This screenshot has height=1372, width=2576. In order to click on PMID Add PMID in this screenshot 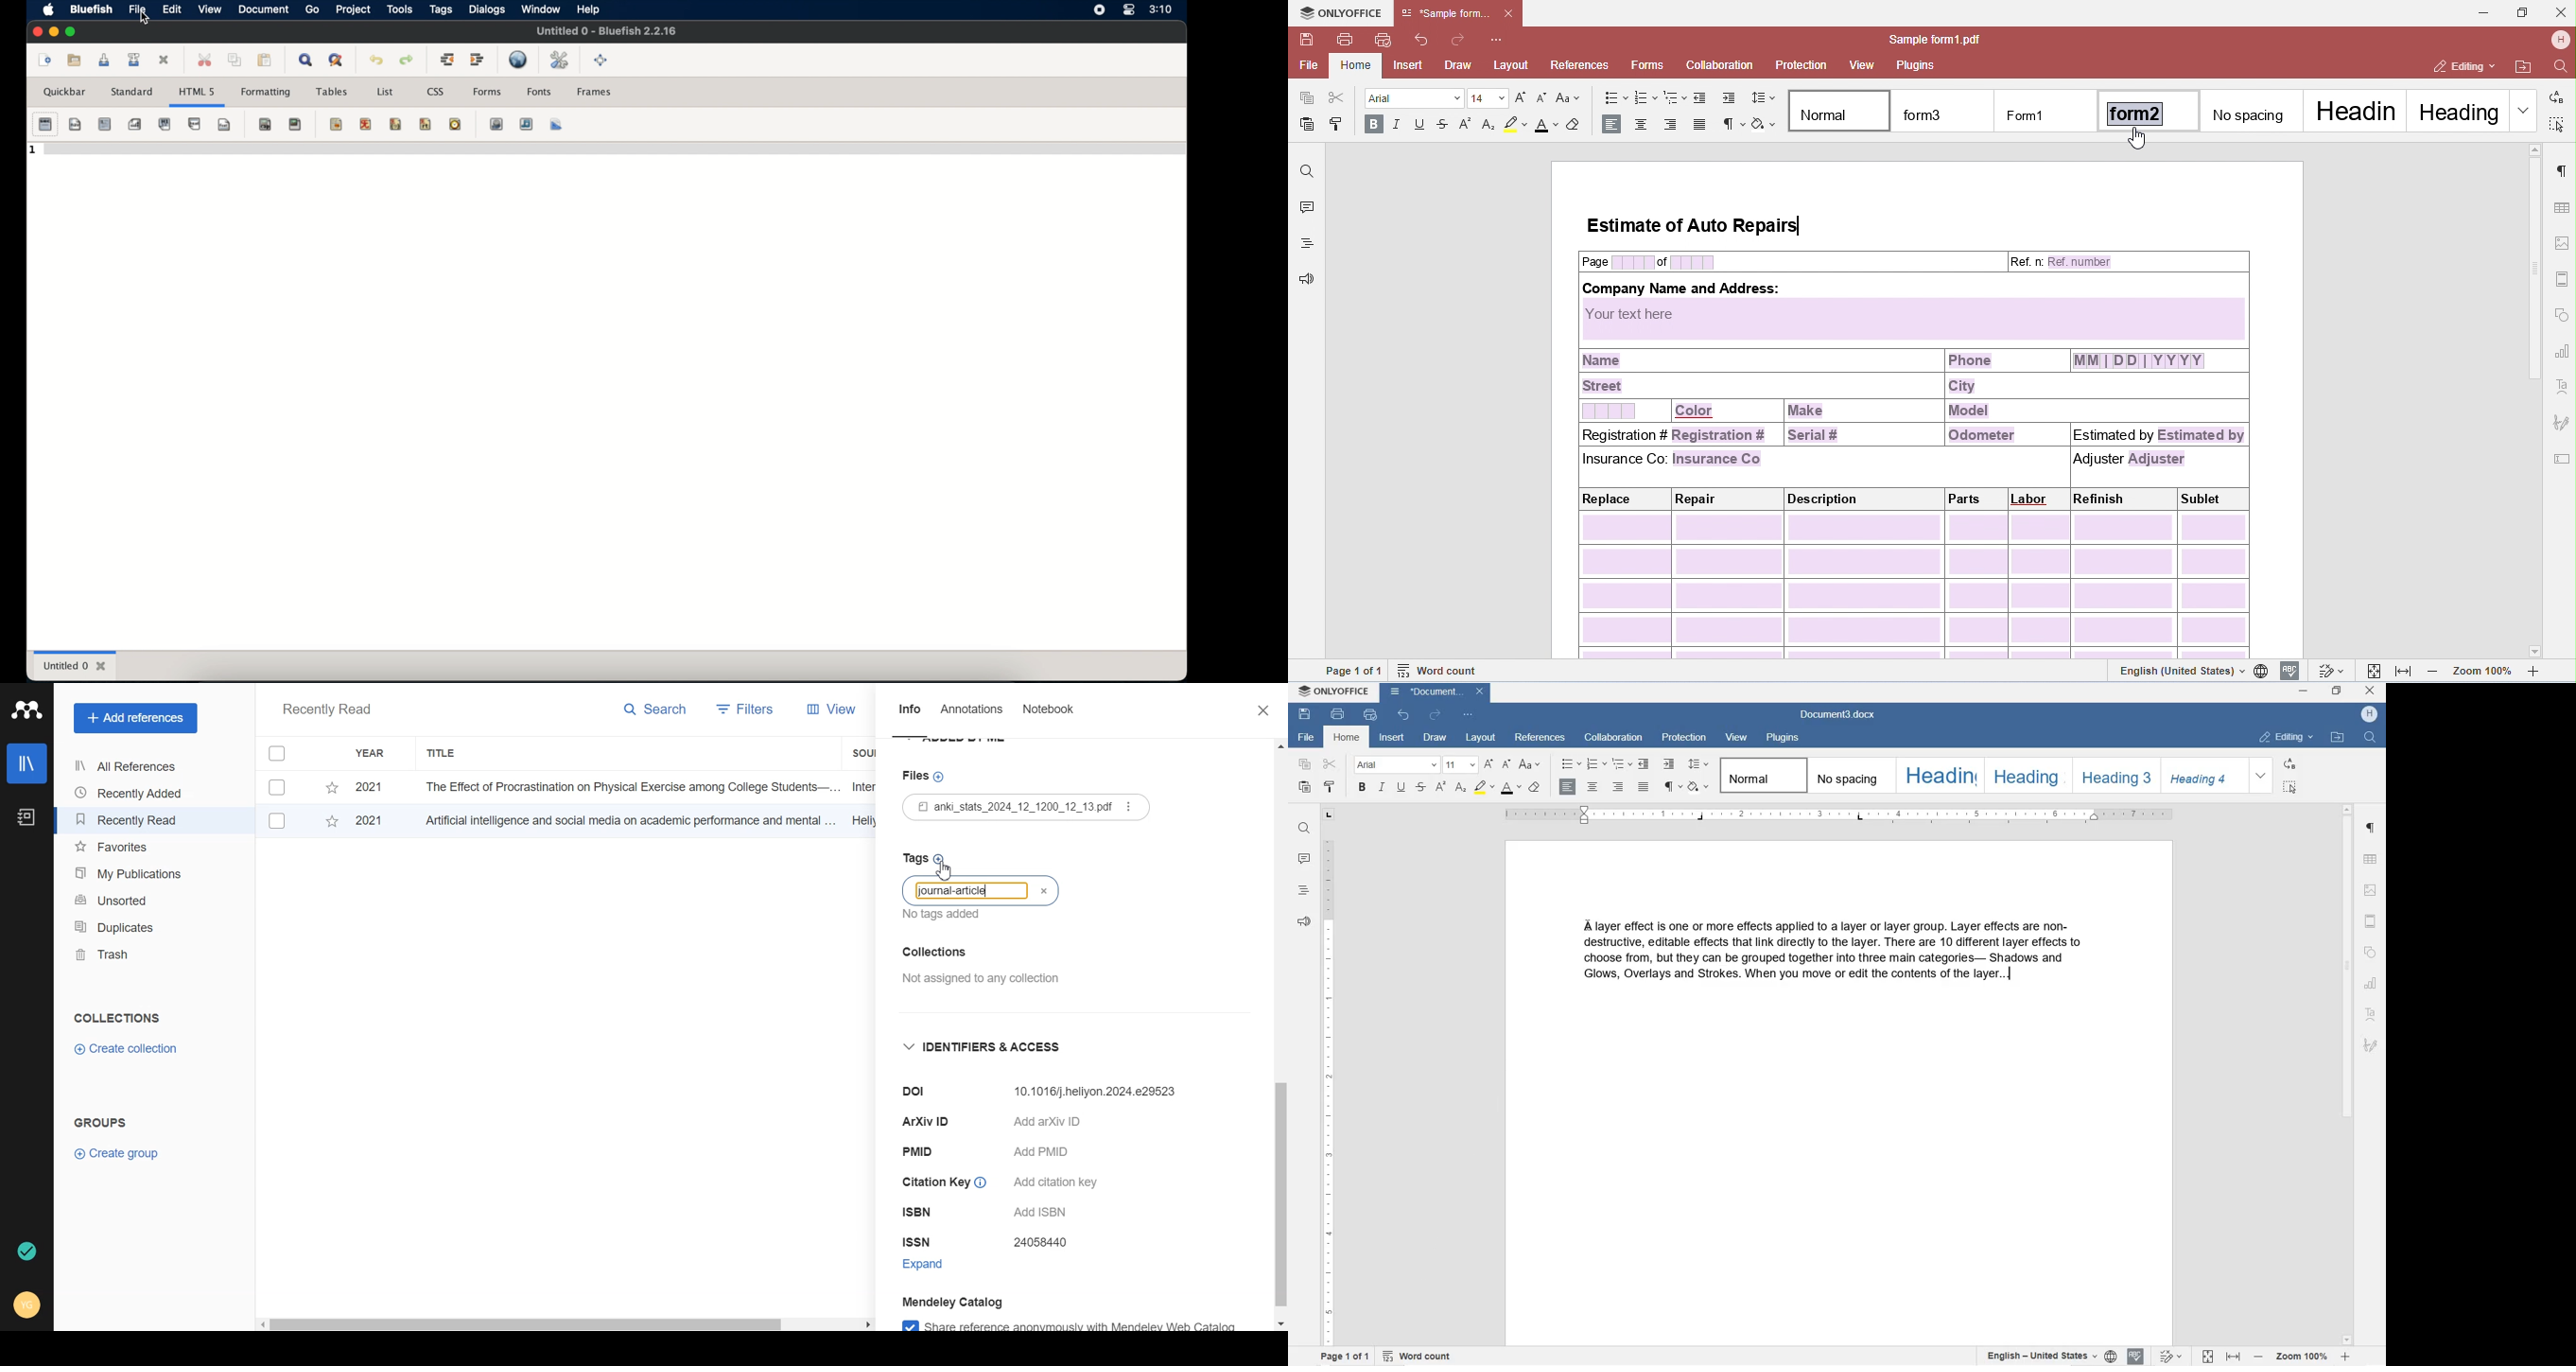, I will do `click(995, 1154)`.